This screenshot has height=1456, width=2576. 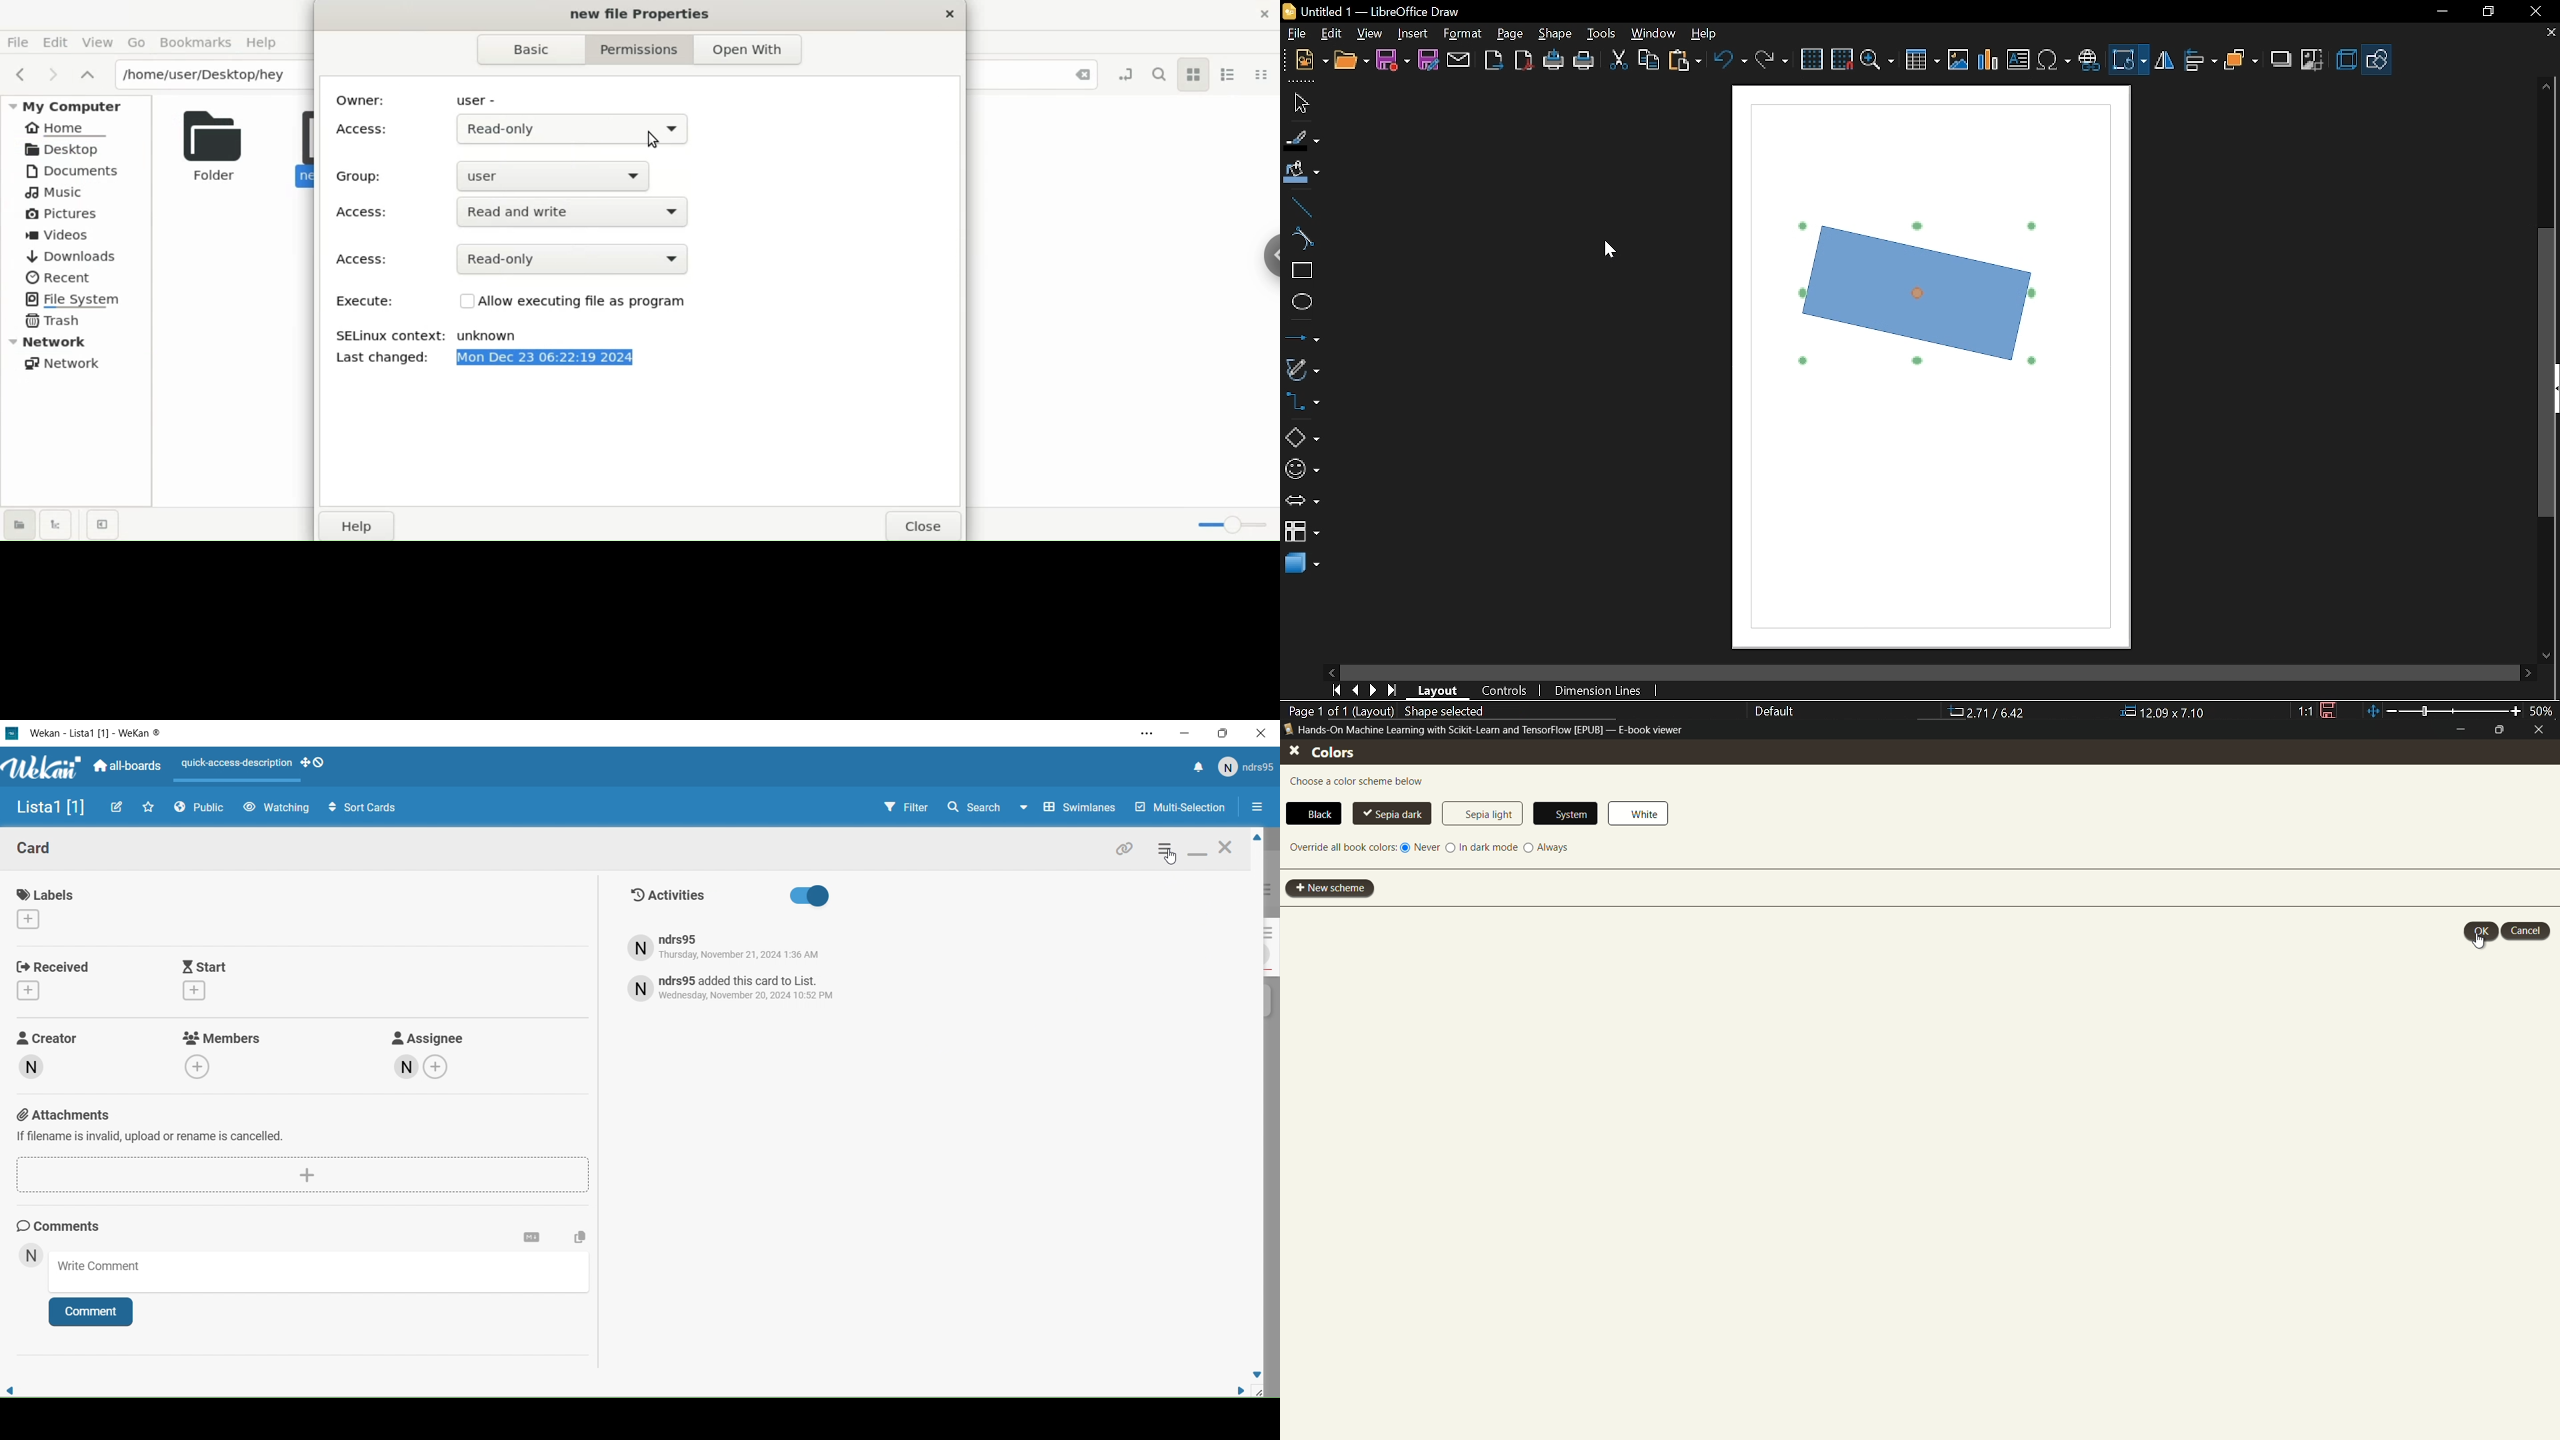 What do you see at coordinates (1610, 251) in the screenshot?
I see `Cursor` at bounding box center [1610, 251].